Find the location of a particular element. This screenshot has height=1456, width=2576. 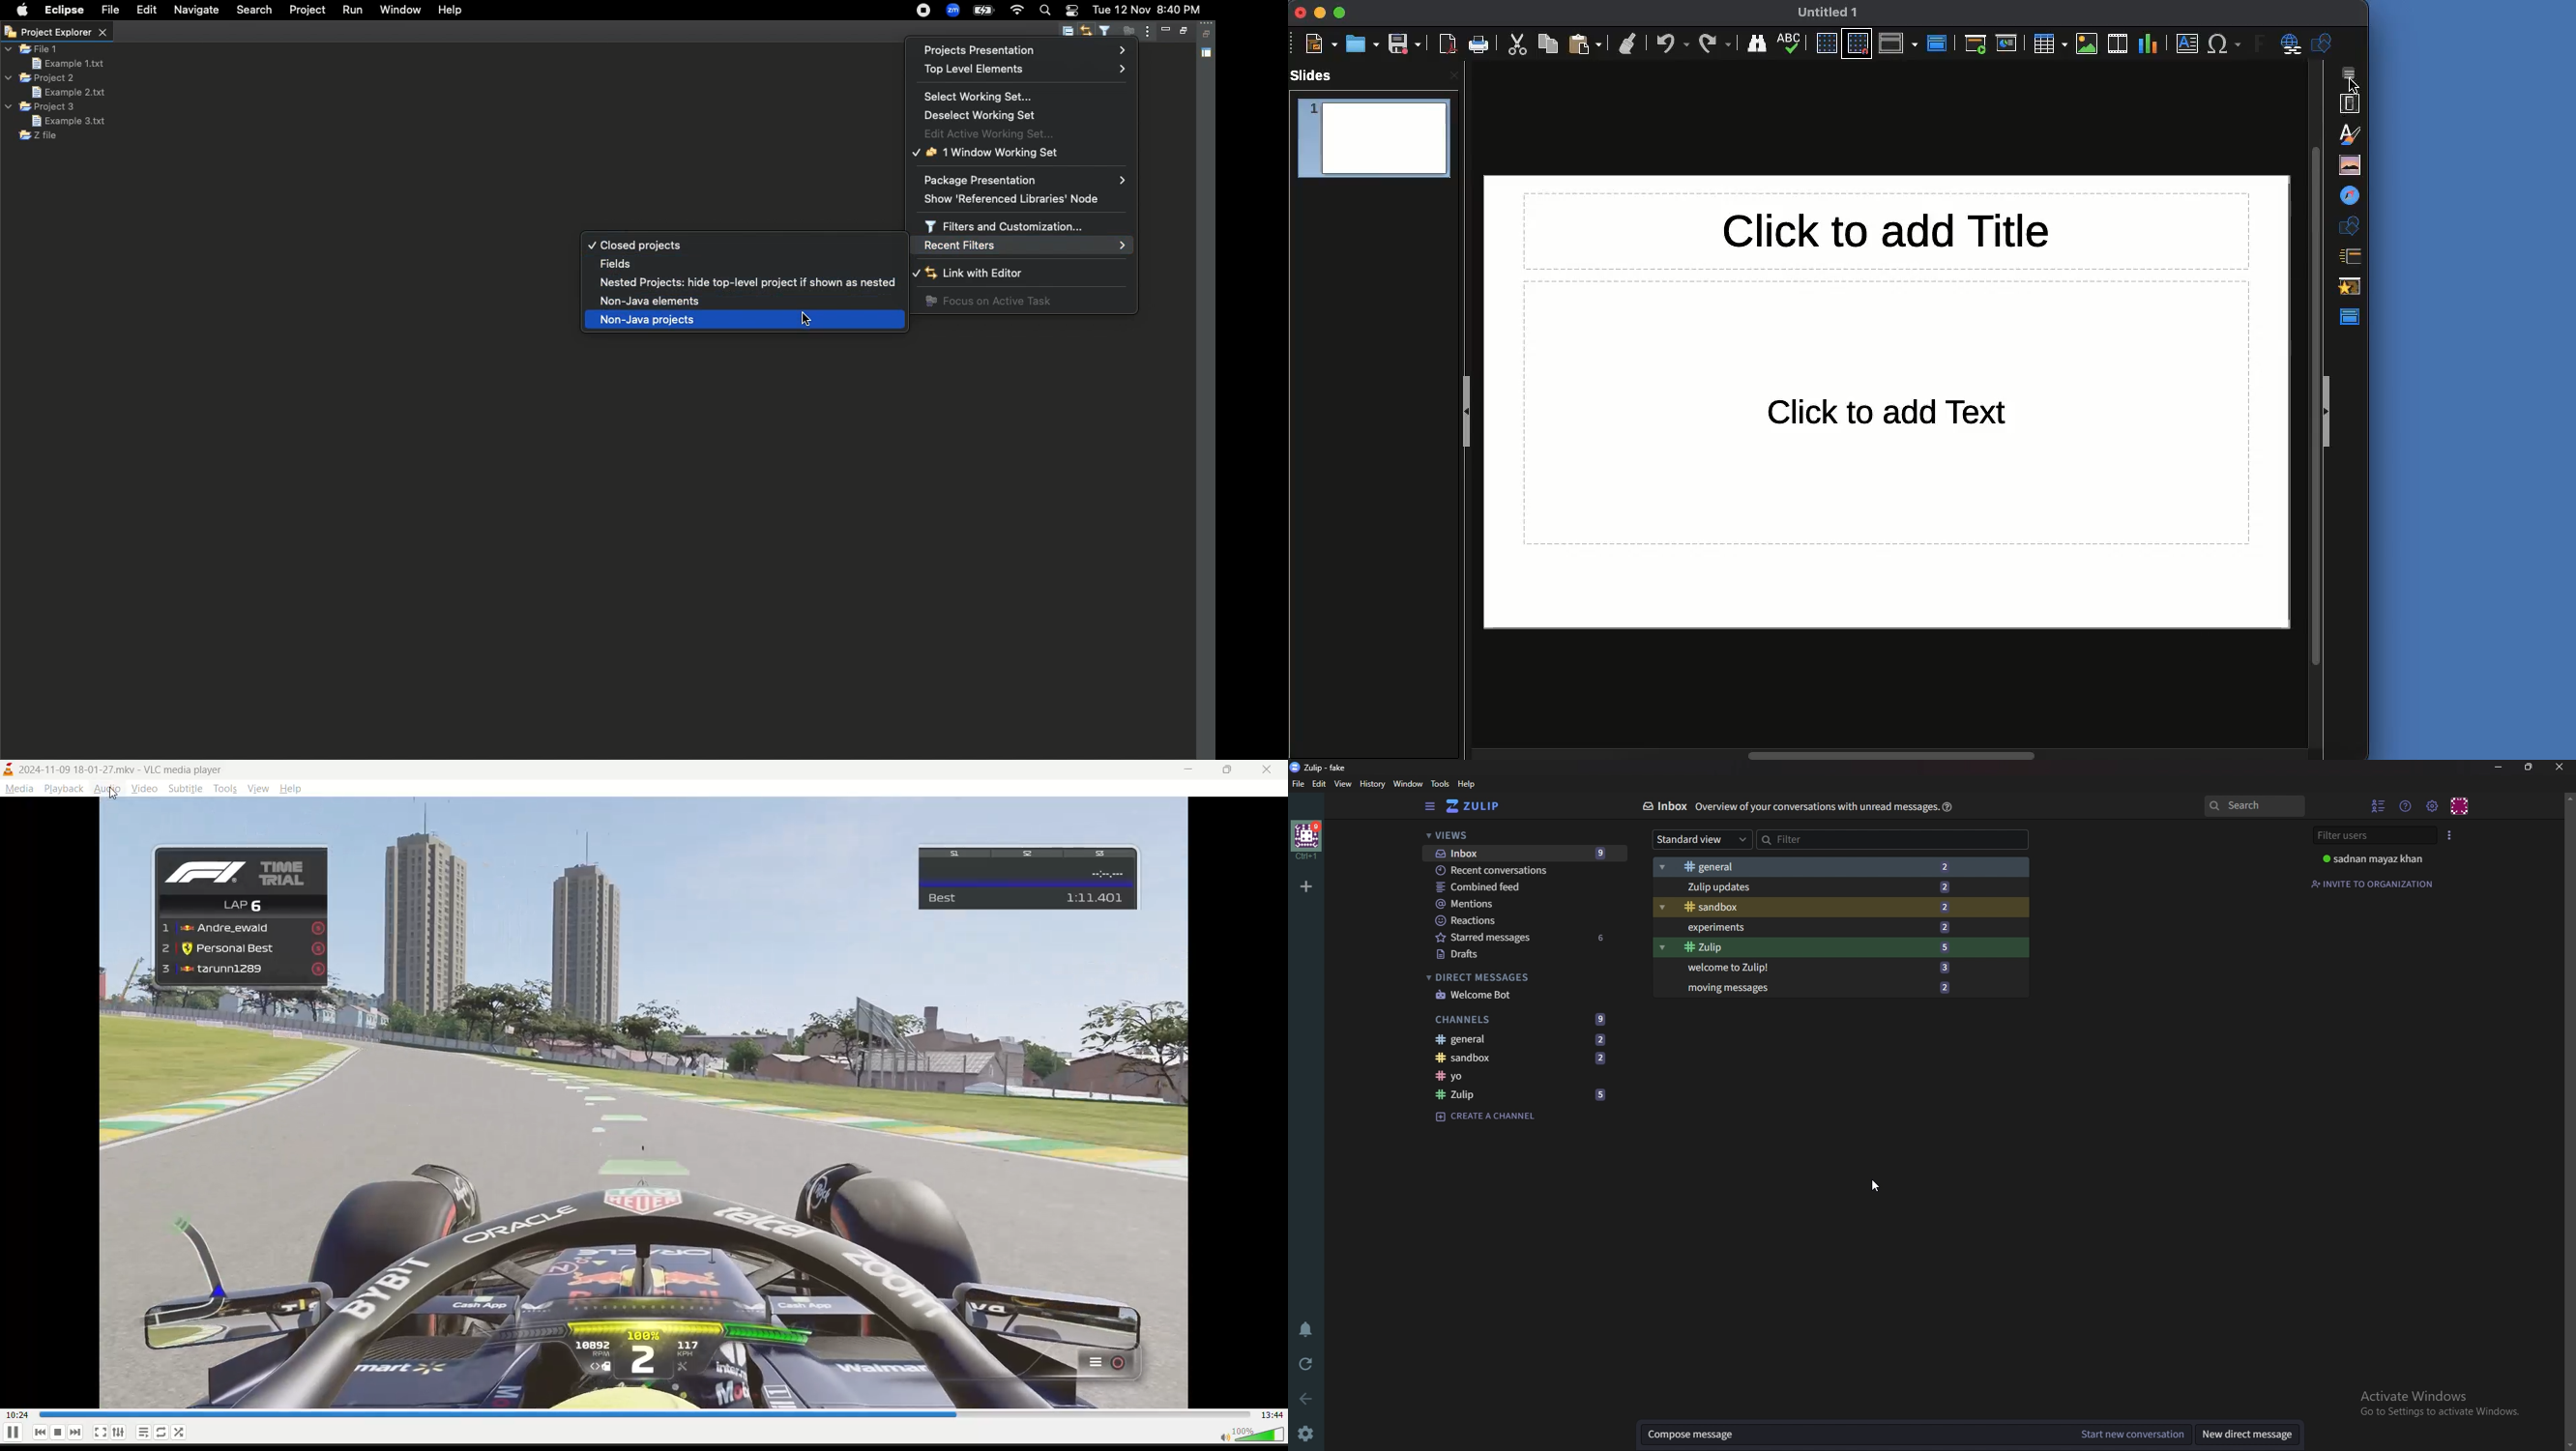

cursor is located at coordinates (1874, 1188).